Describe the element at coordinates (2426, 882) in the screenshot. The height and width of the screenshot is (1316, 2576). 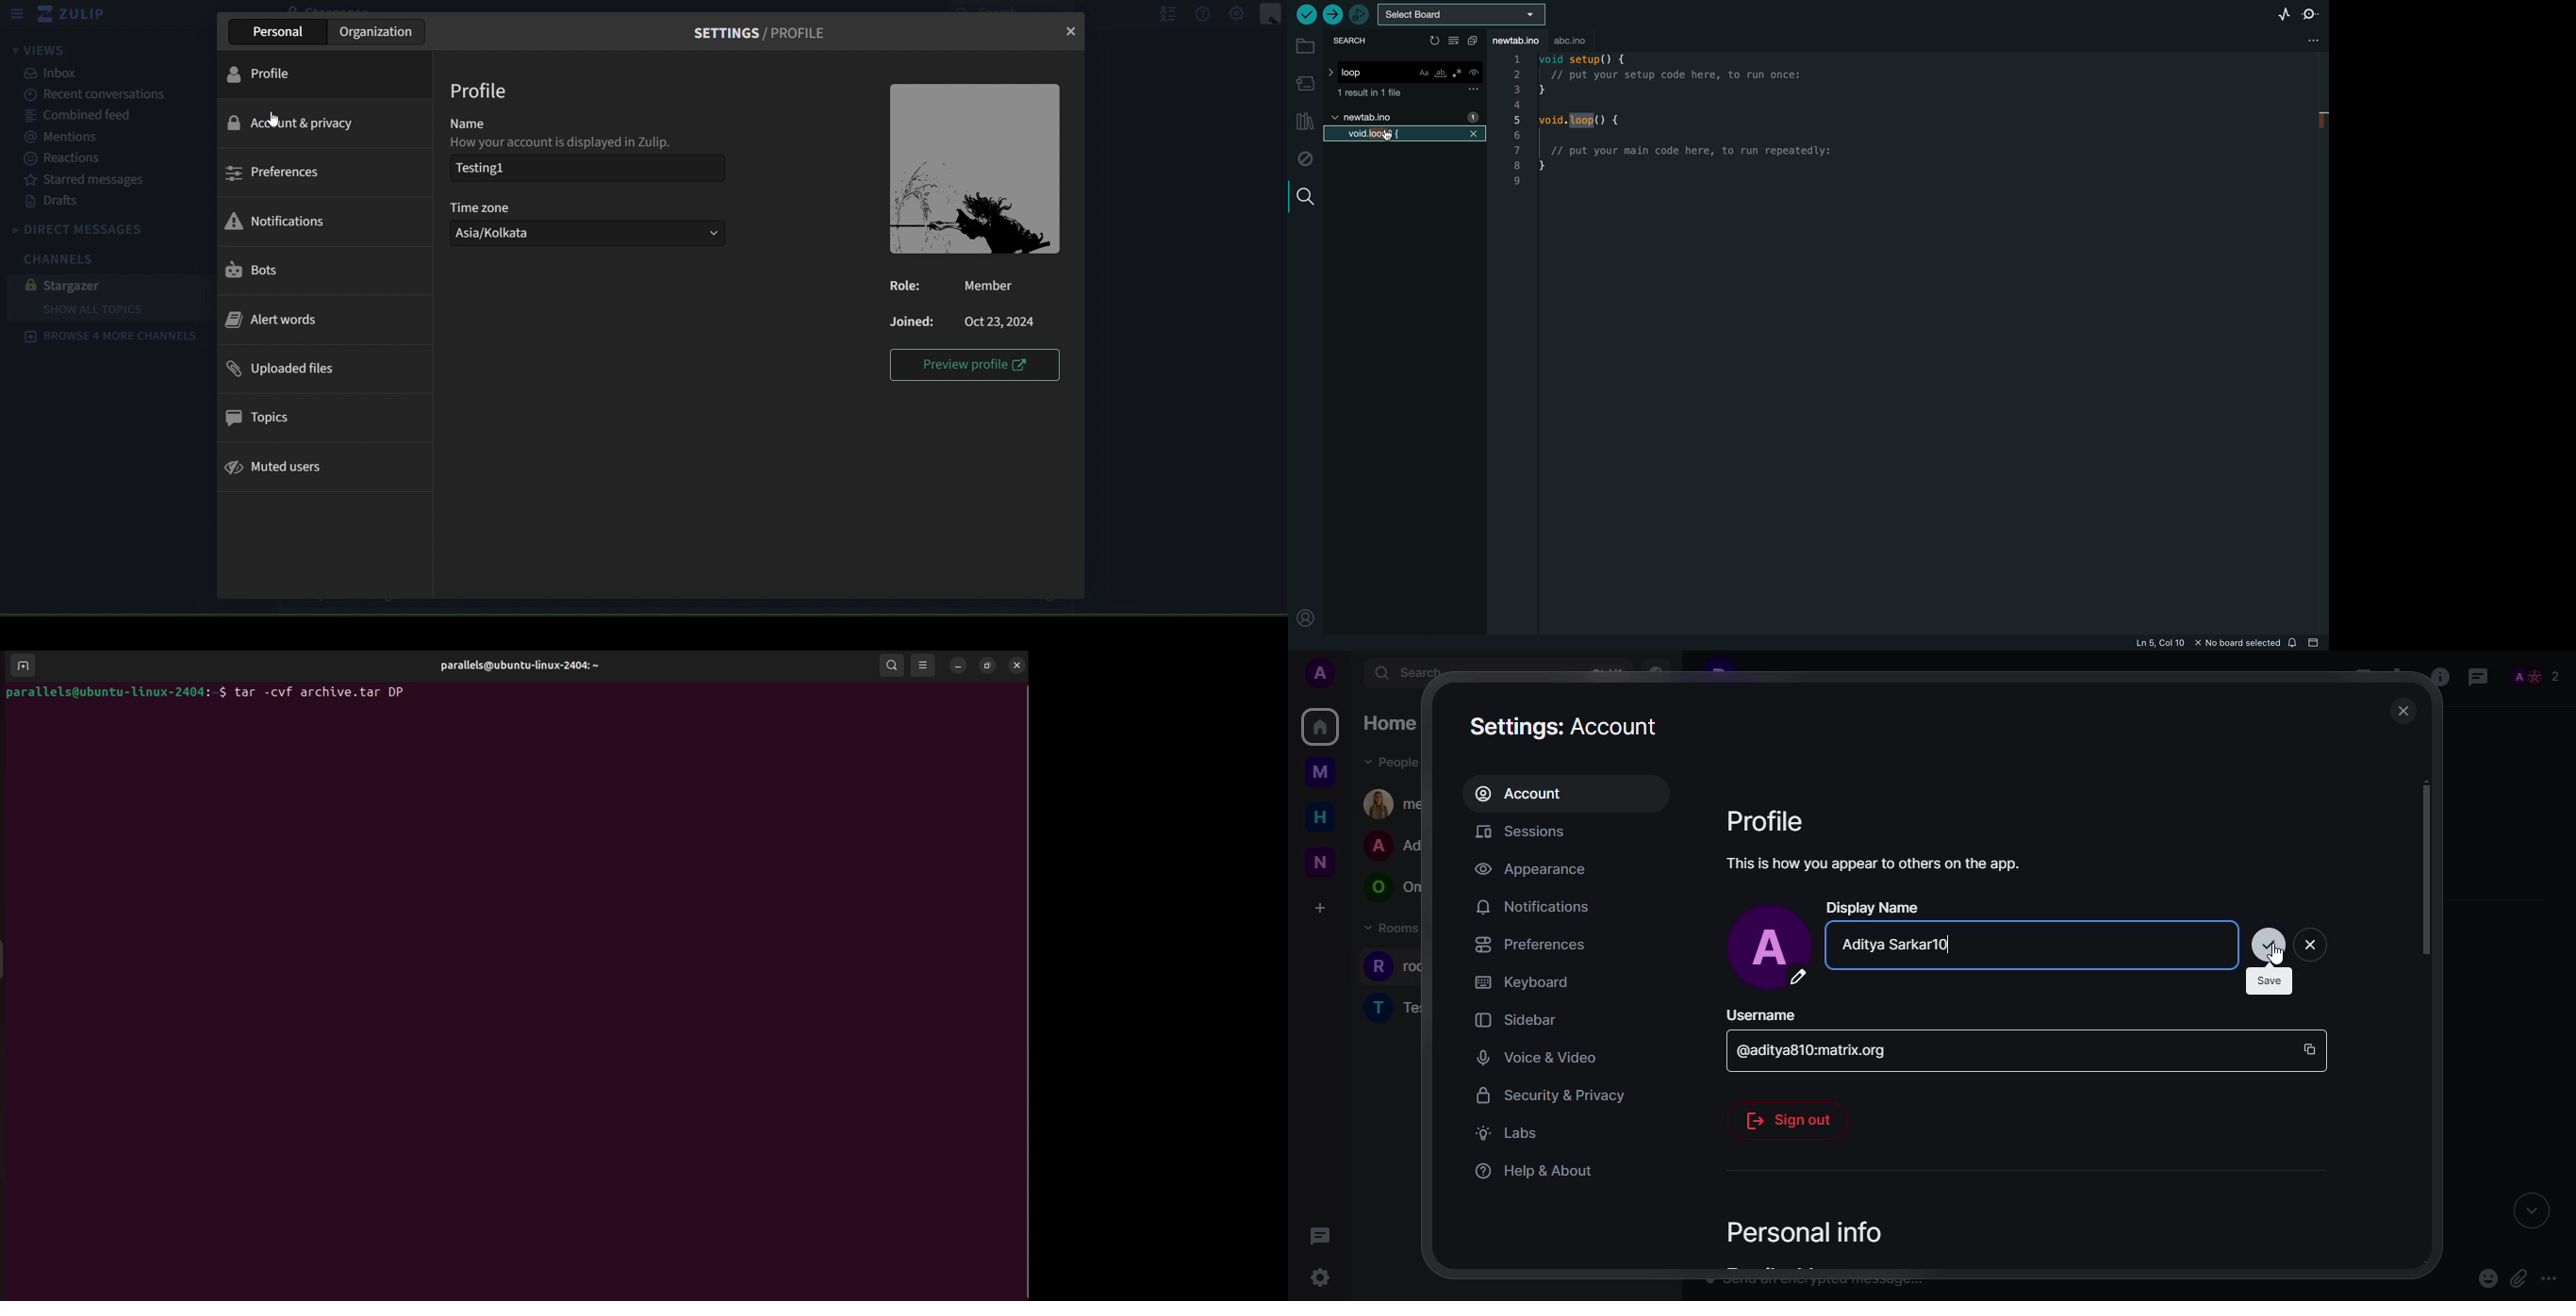
I see `scroll bar` at that location.